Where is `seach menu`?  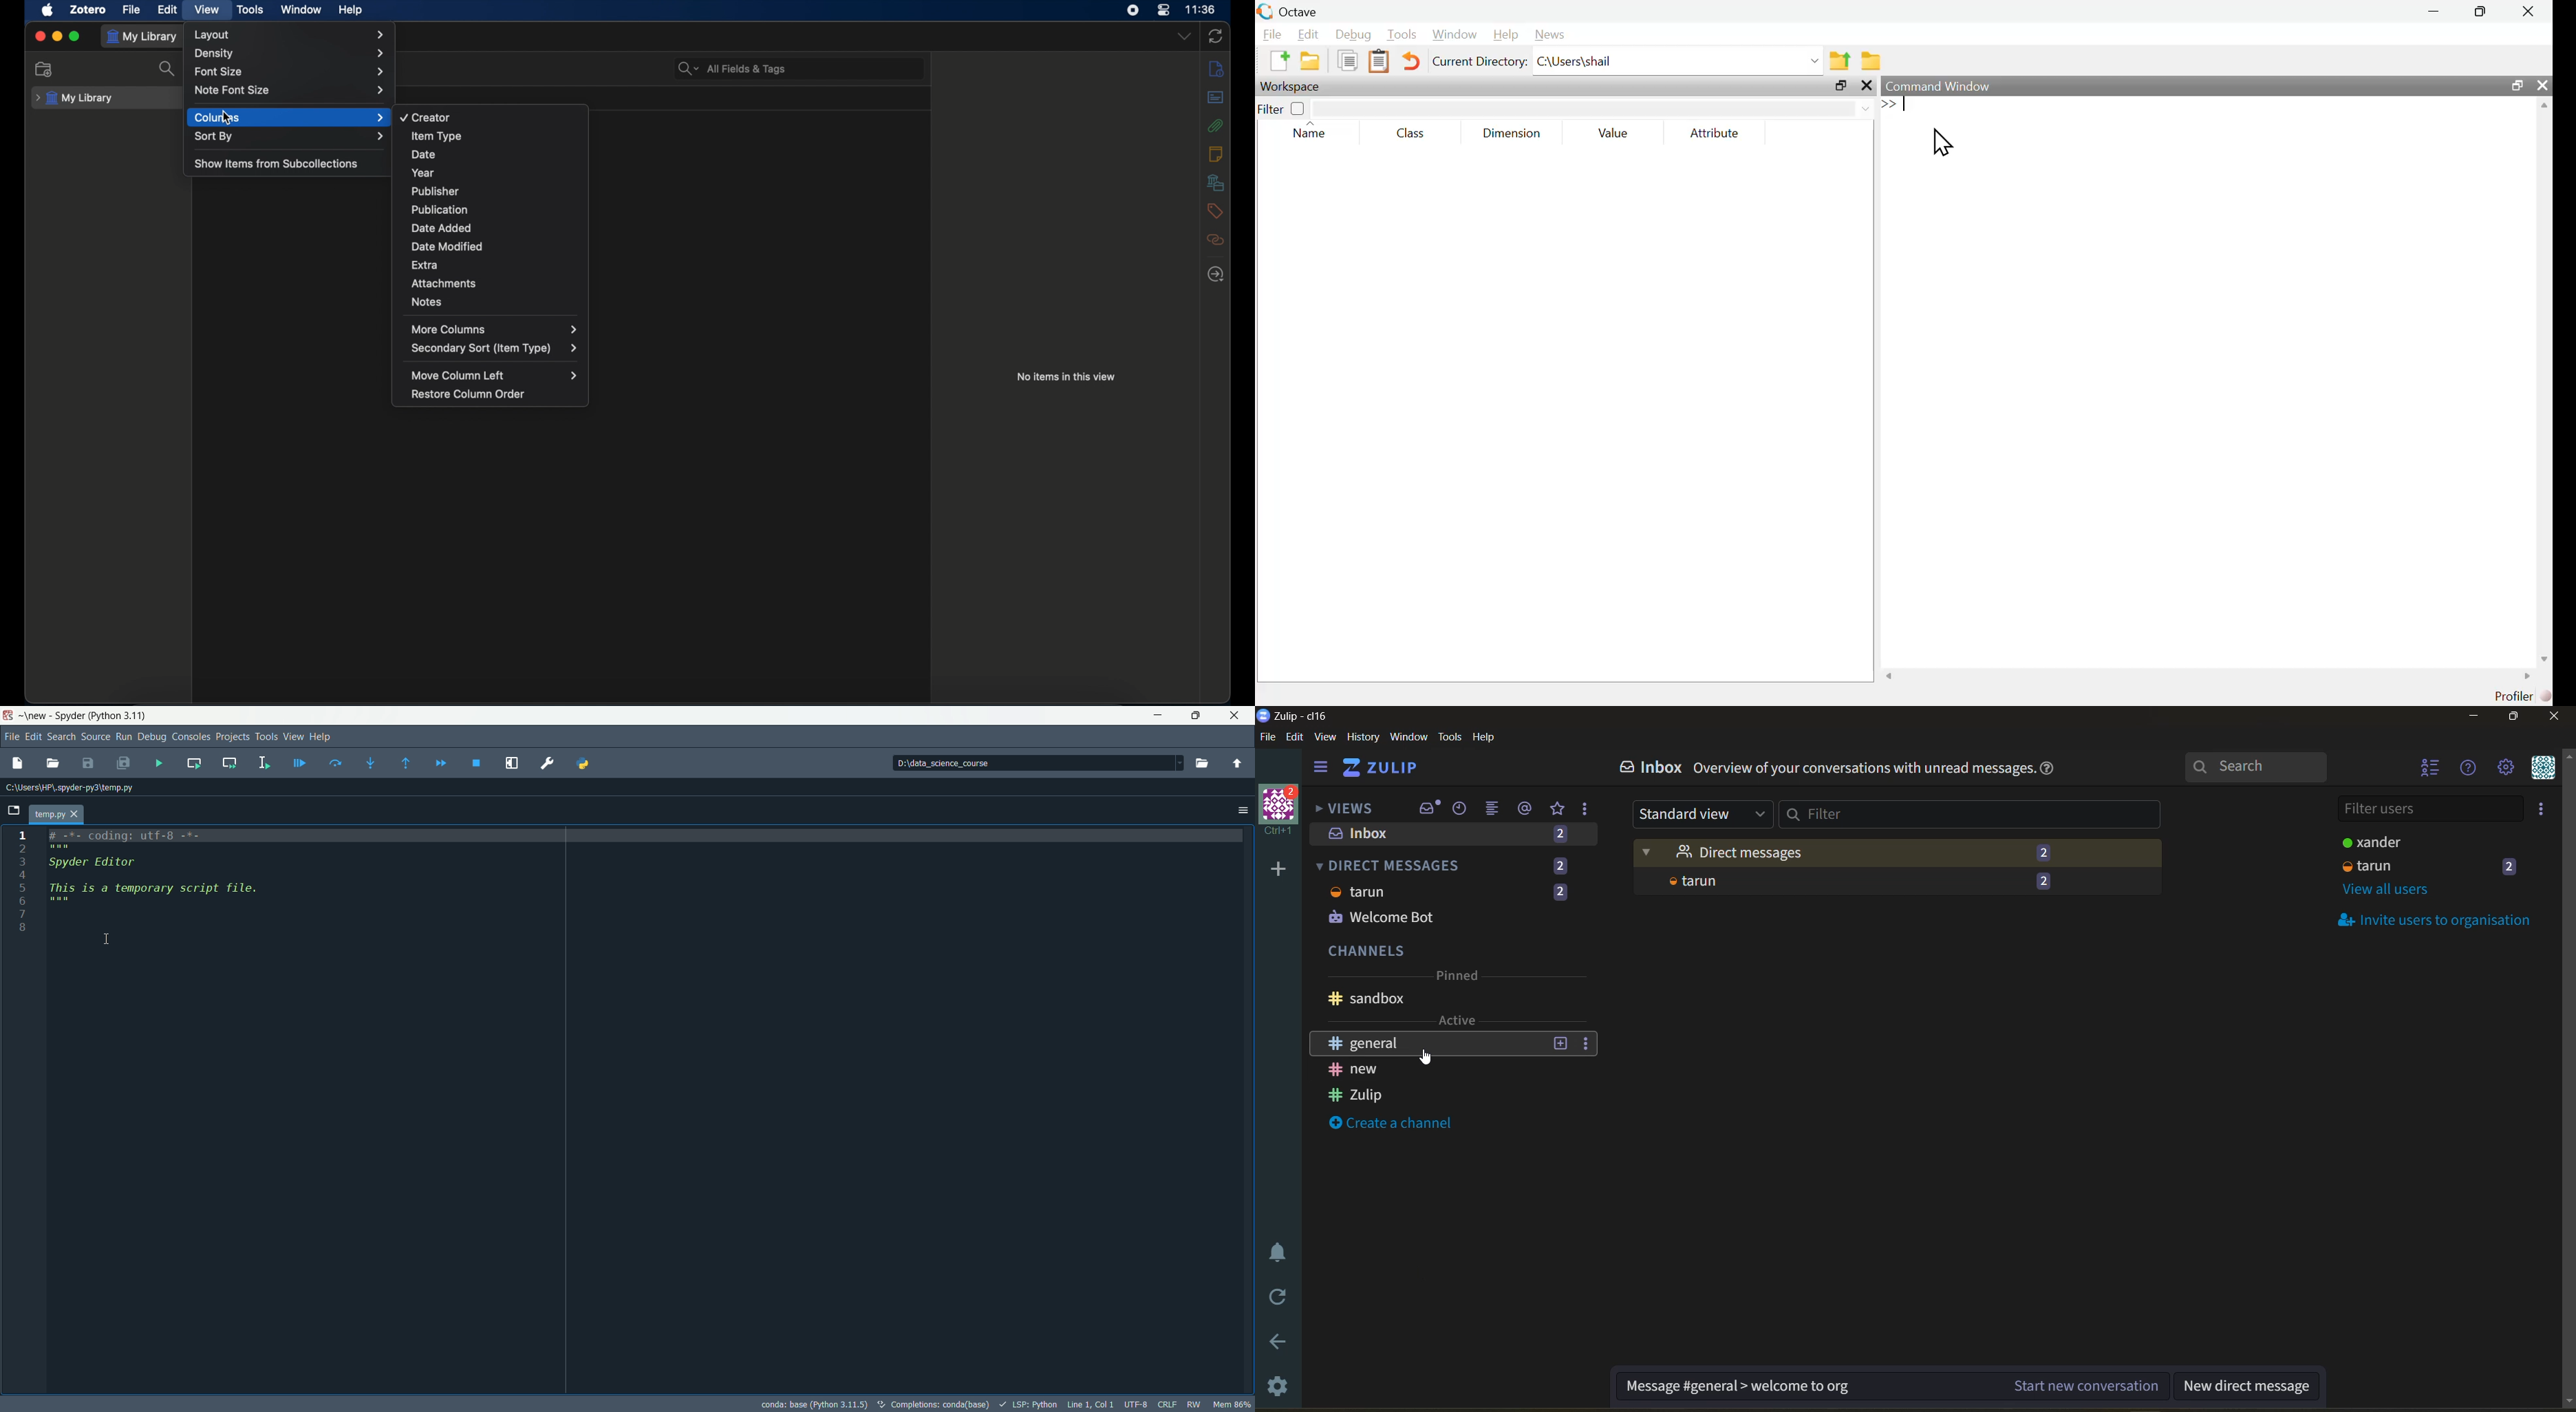 seach menu is located at coordinates (61, 737).